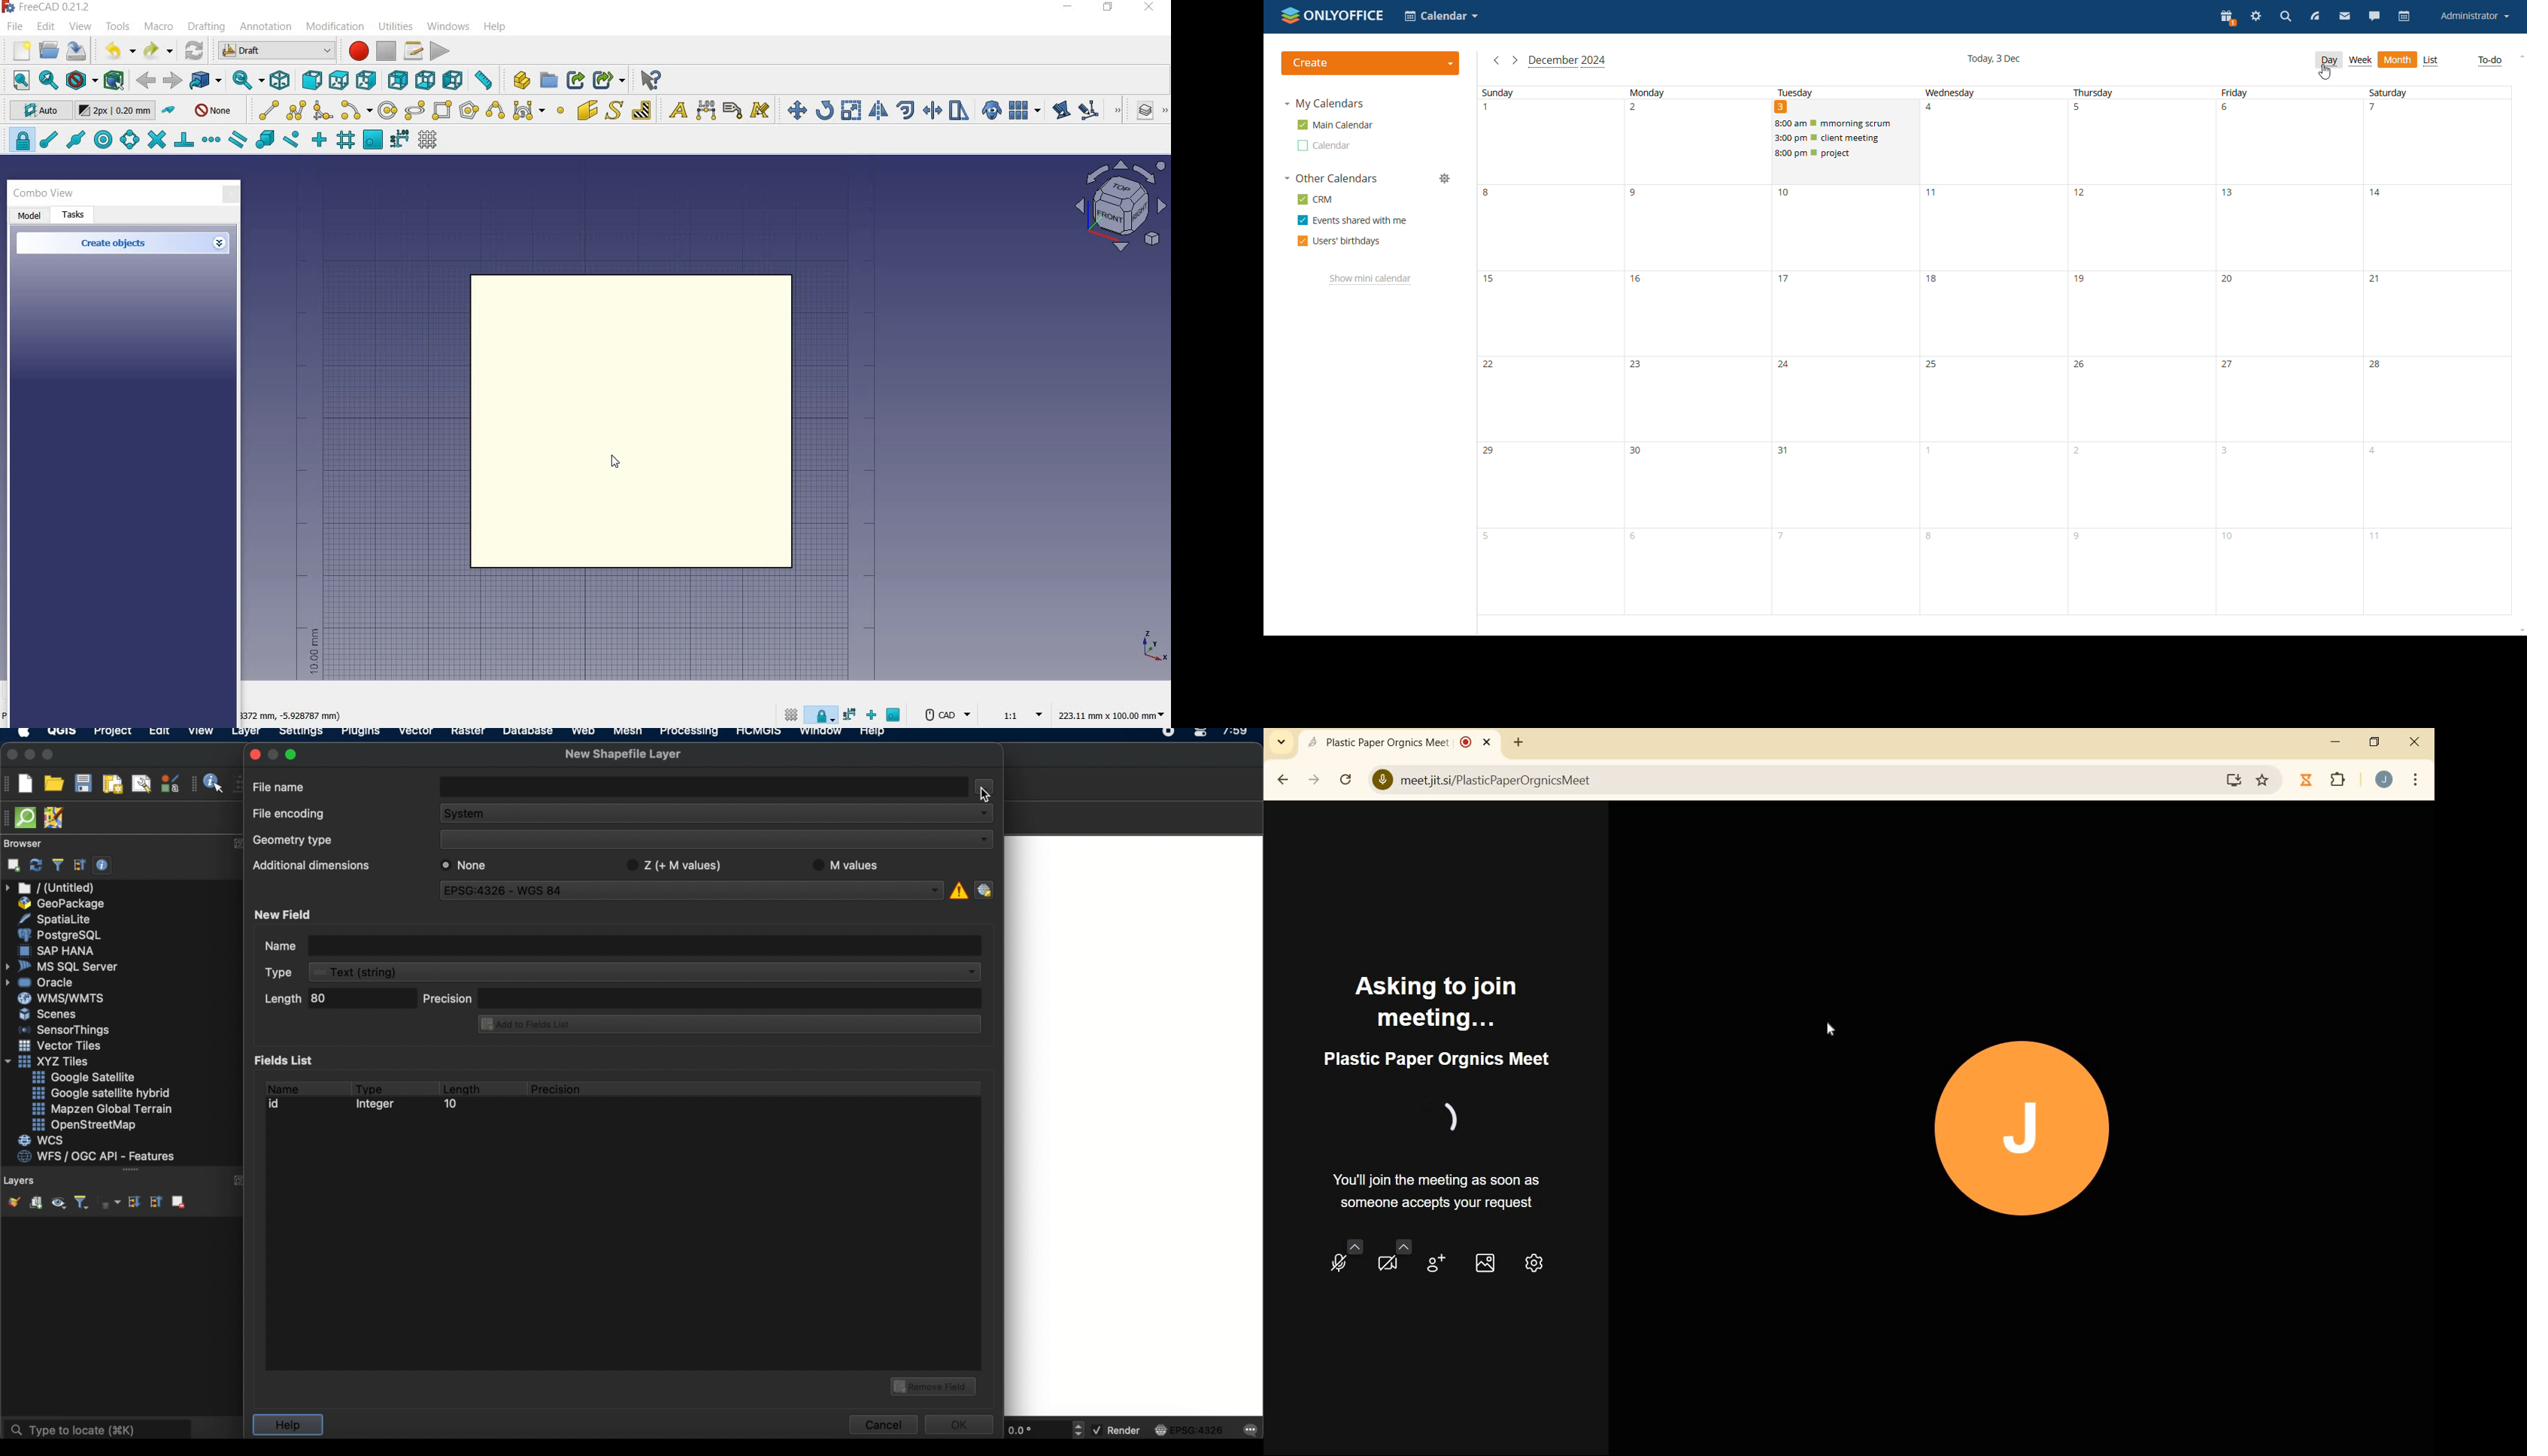  What do you see at coordinates (147, 80) in the screenshot?
I see `back` at bounding box center [147, 80].